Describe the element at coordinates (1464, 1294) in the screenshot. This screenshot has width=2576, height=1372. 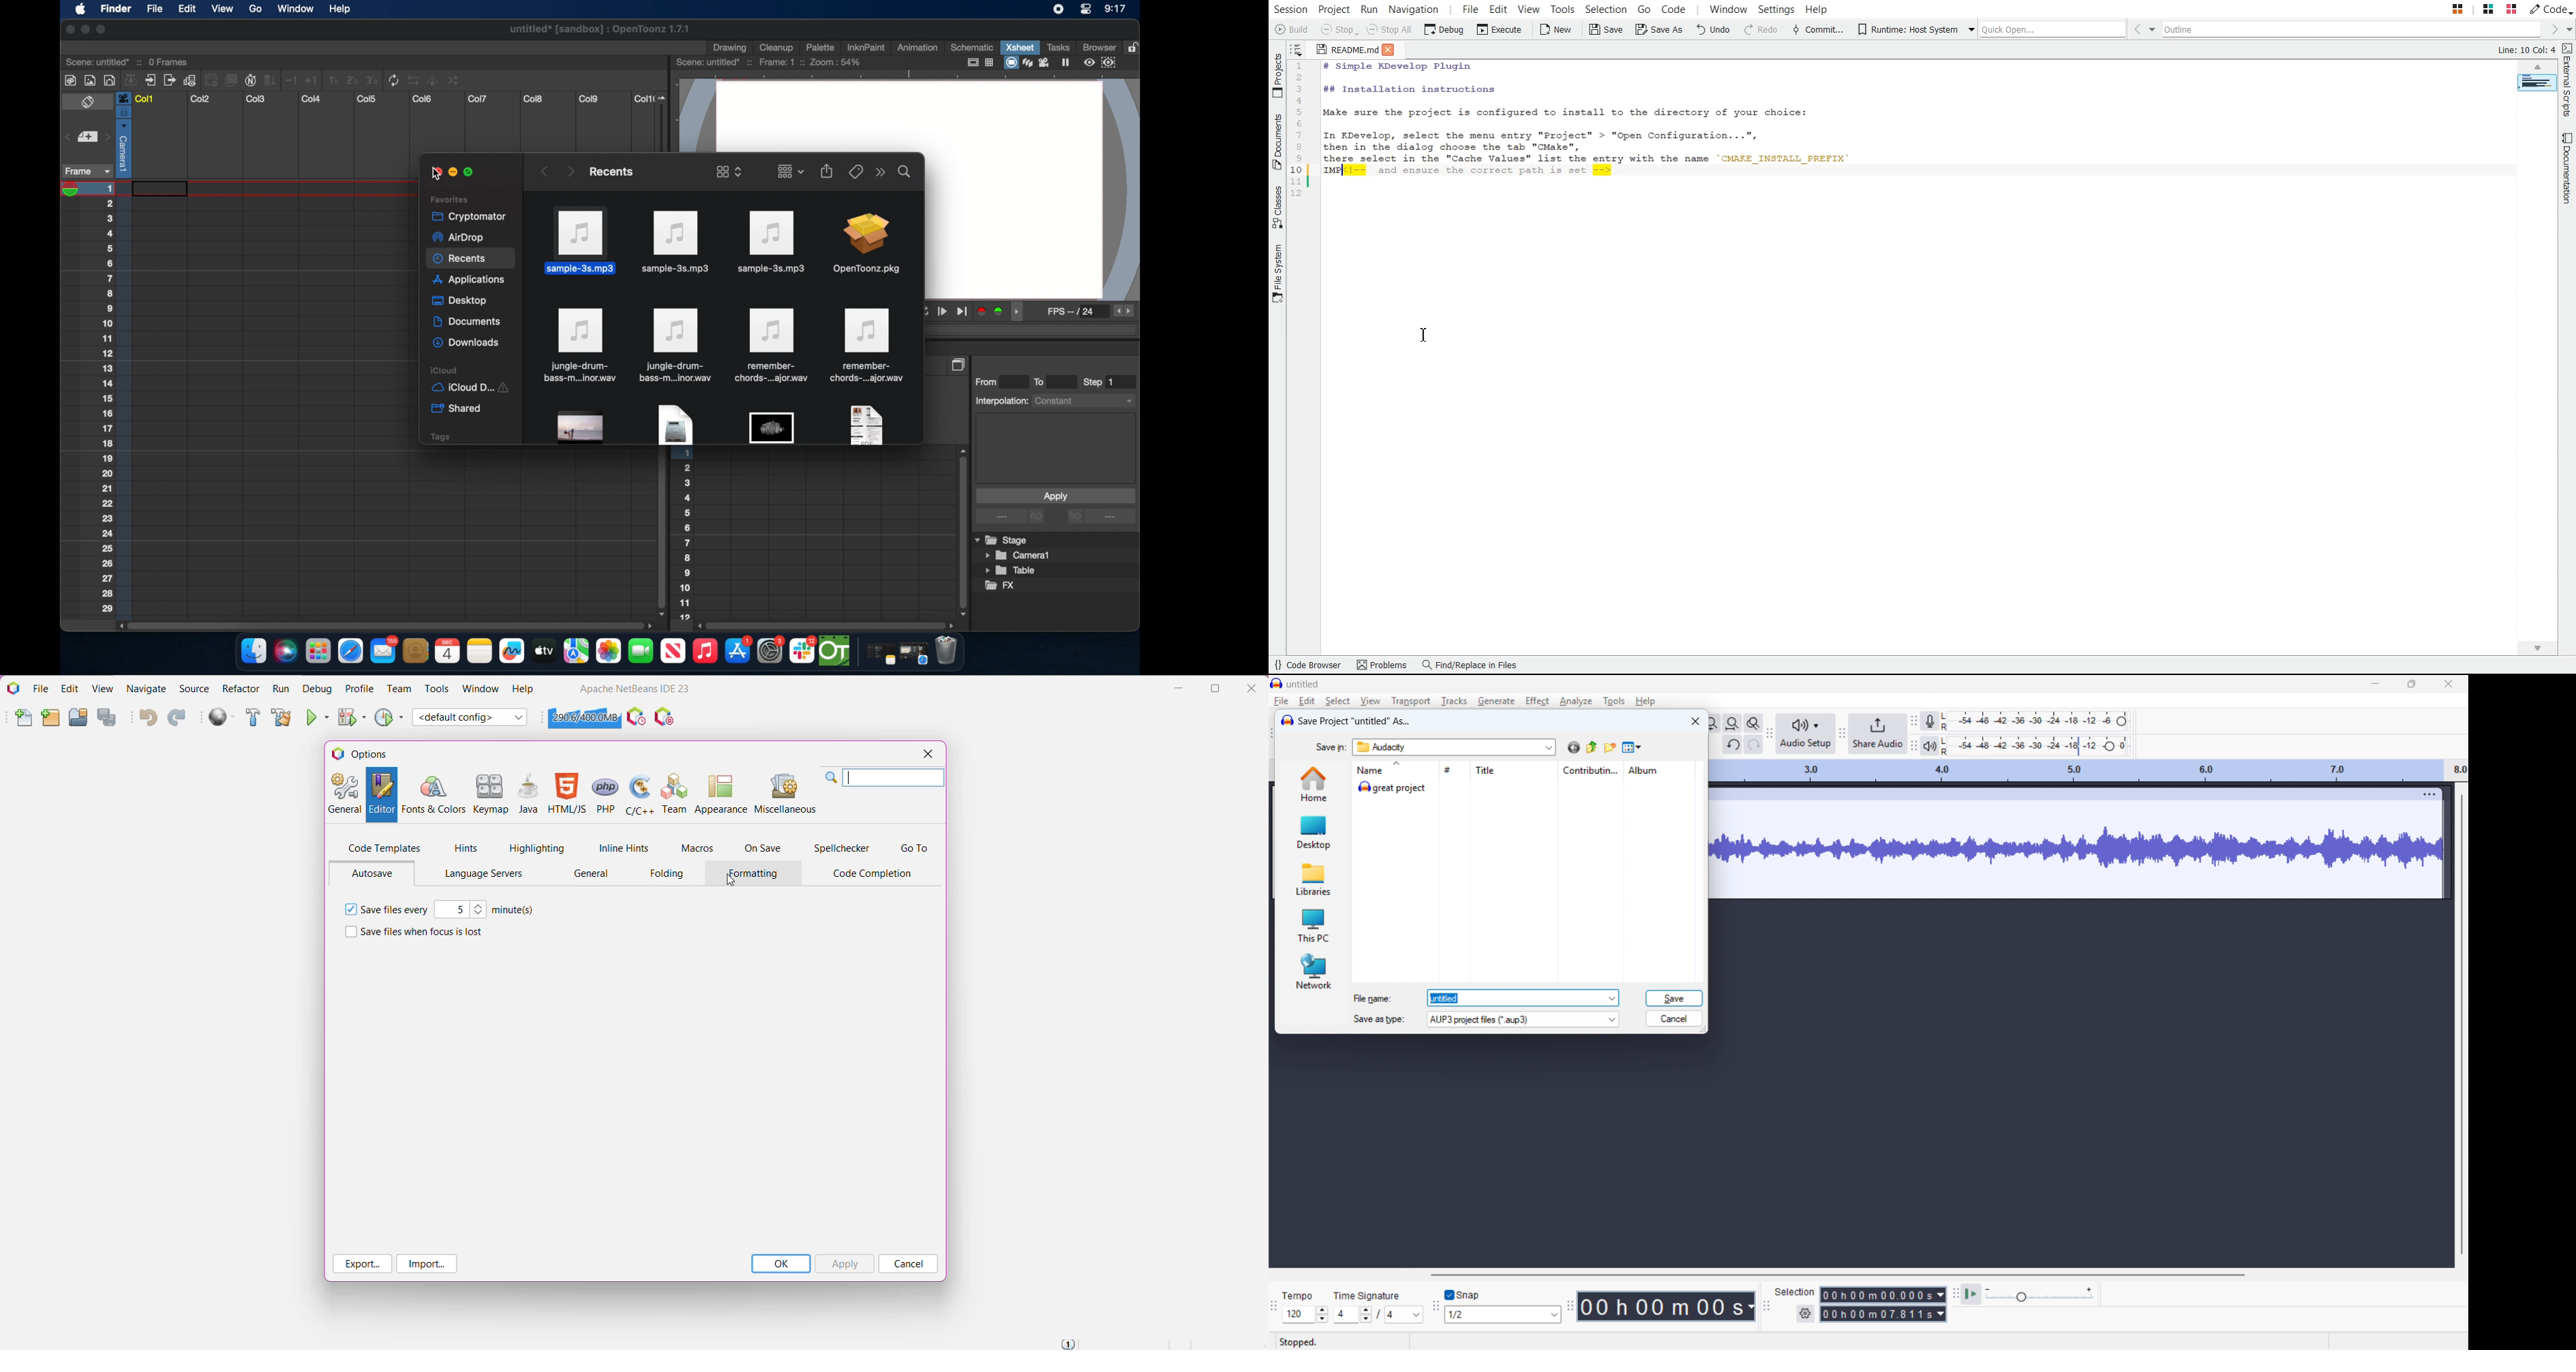
I see `toggle snap` at that location.